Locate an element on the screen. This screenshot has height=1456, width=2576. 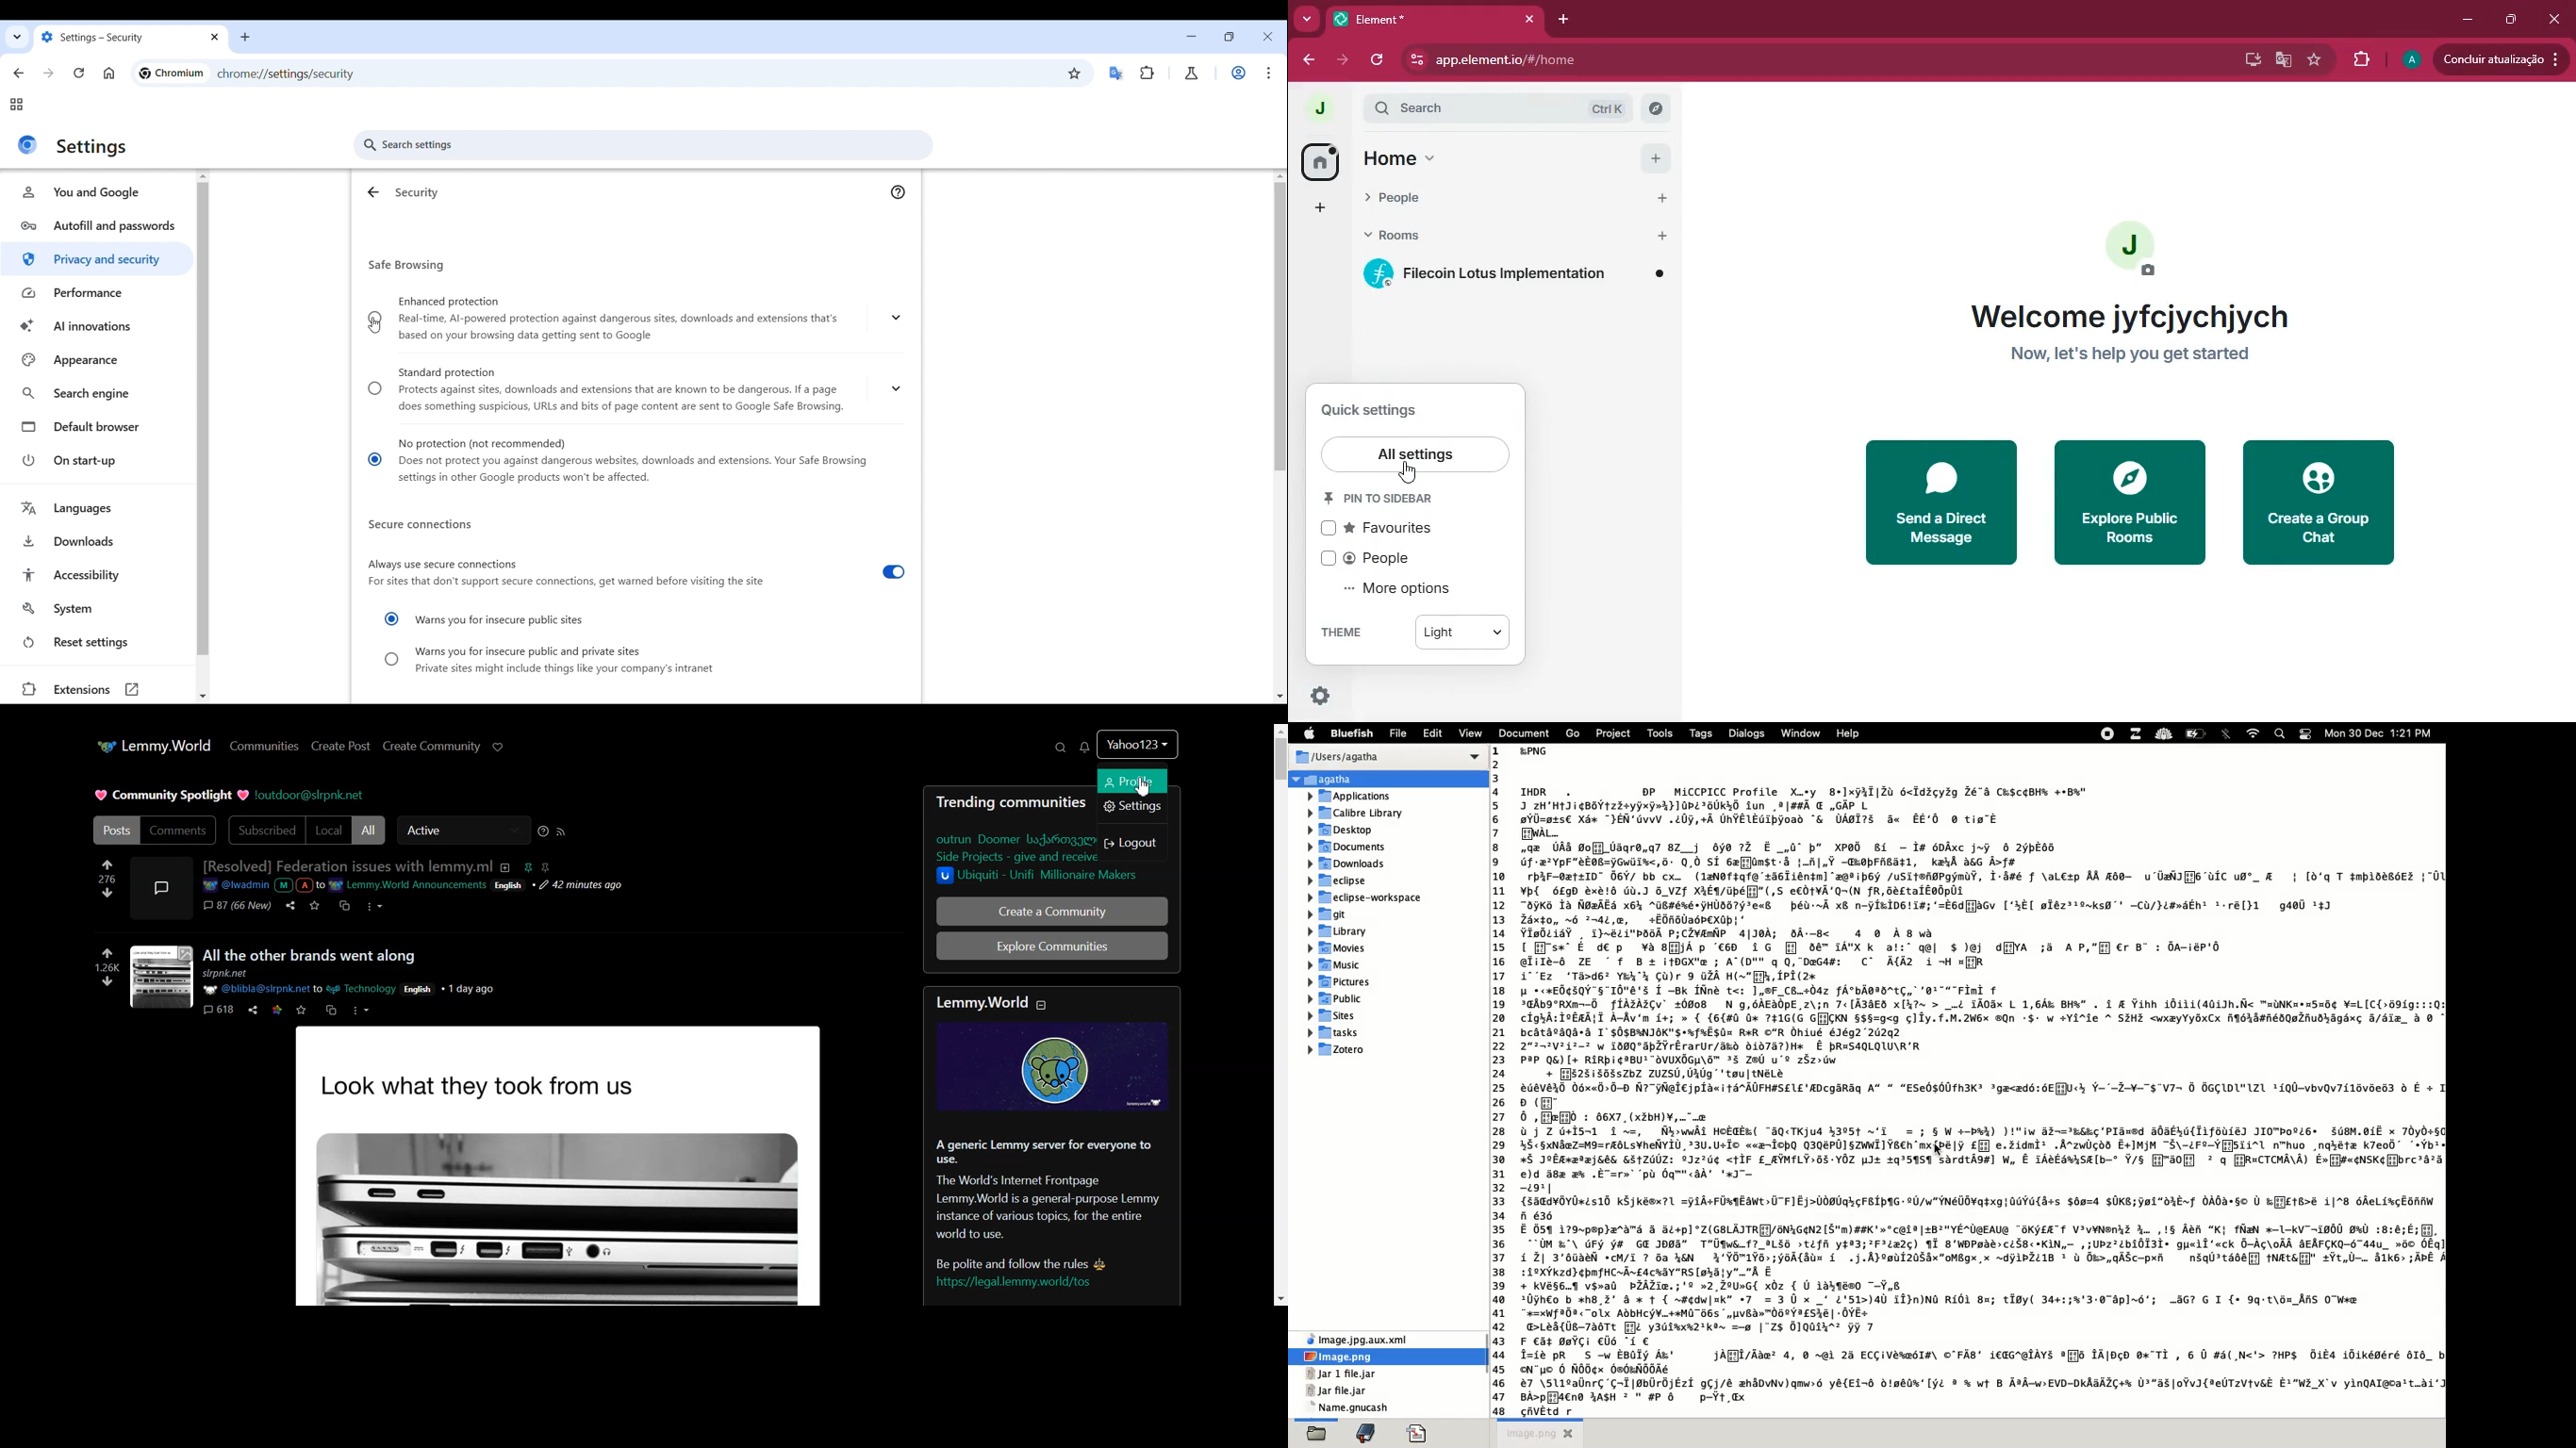
Expand to see description of Enhanced protection is located at coordinates (896, 317).